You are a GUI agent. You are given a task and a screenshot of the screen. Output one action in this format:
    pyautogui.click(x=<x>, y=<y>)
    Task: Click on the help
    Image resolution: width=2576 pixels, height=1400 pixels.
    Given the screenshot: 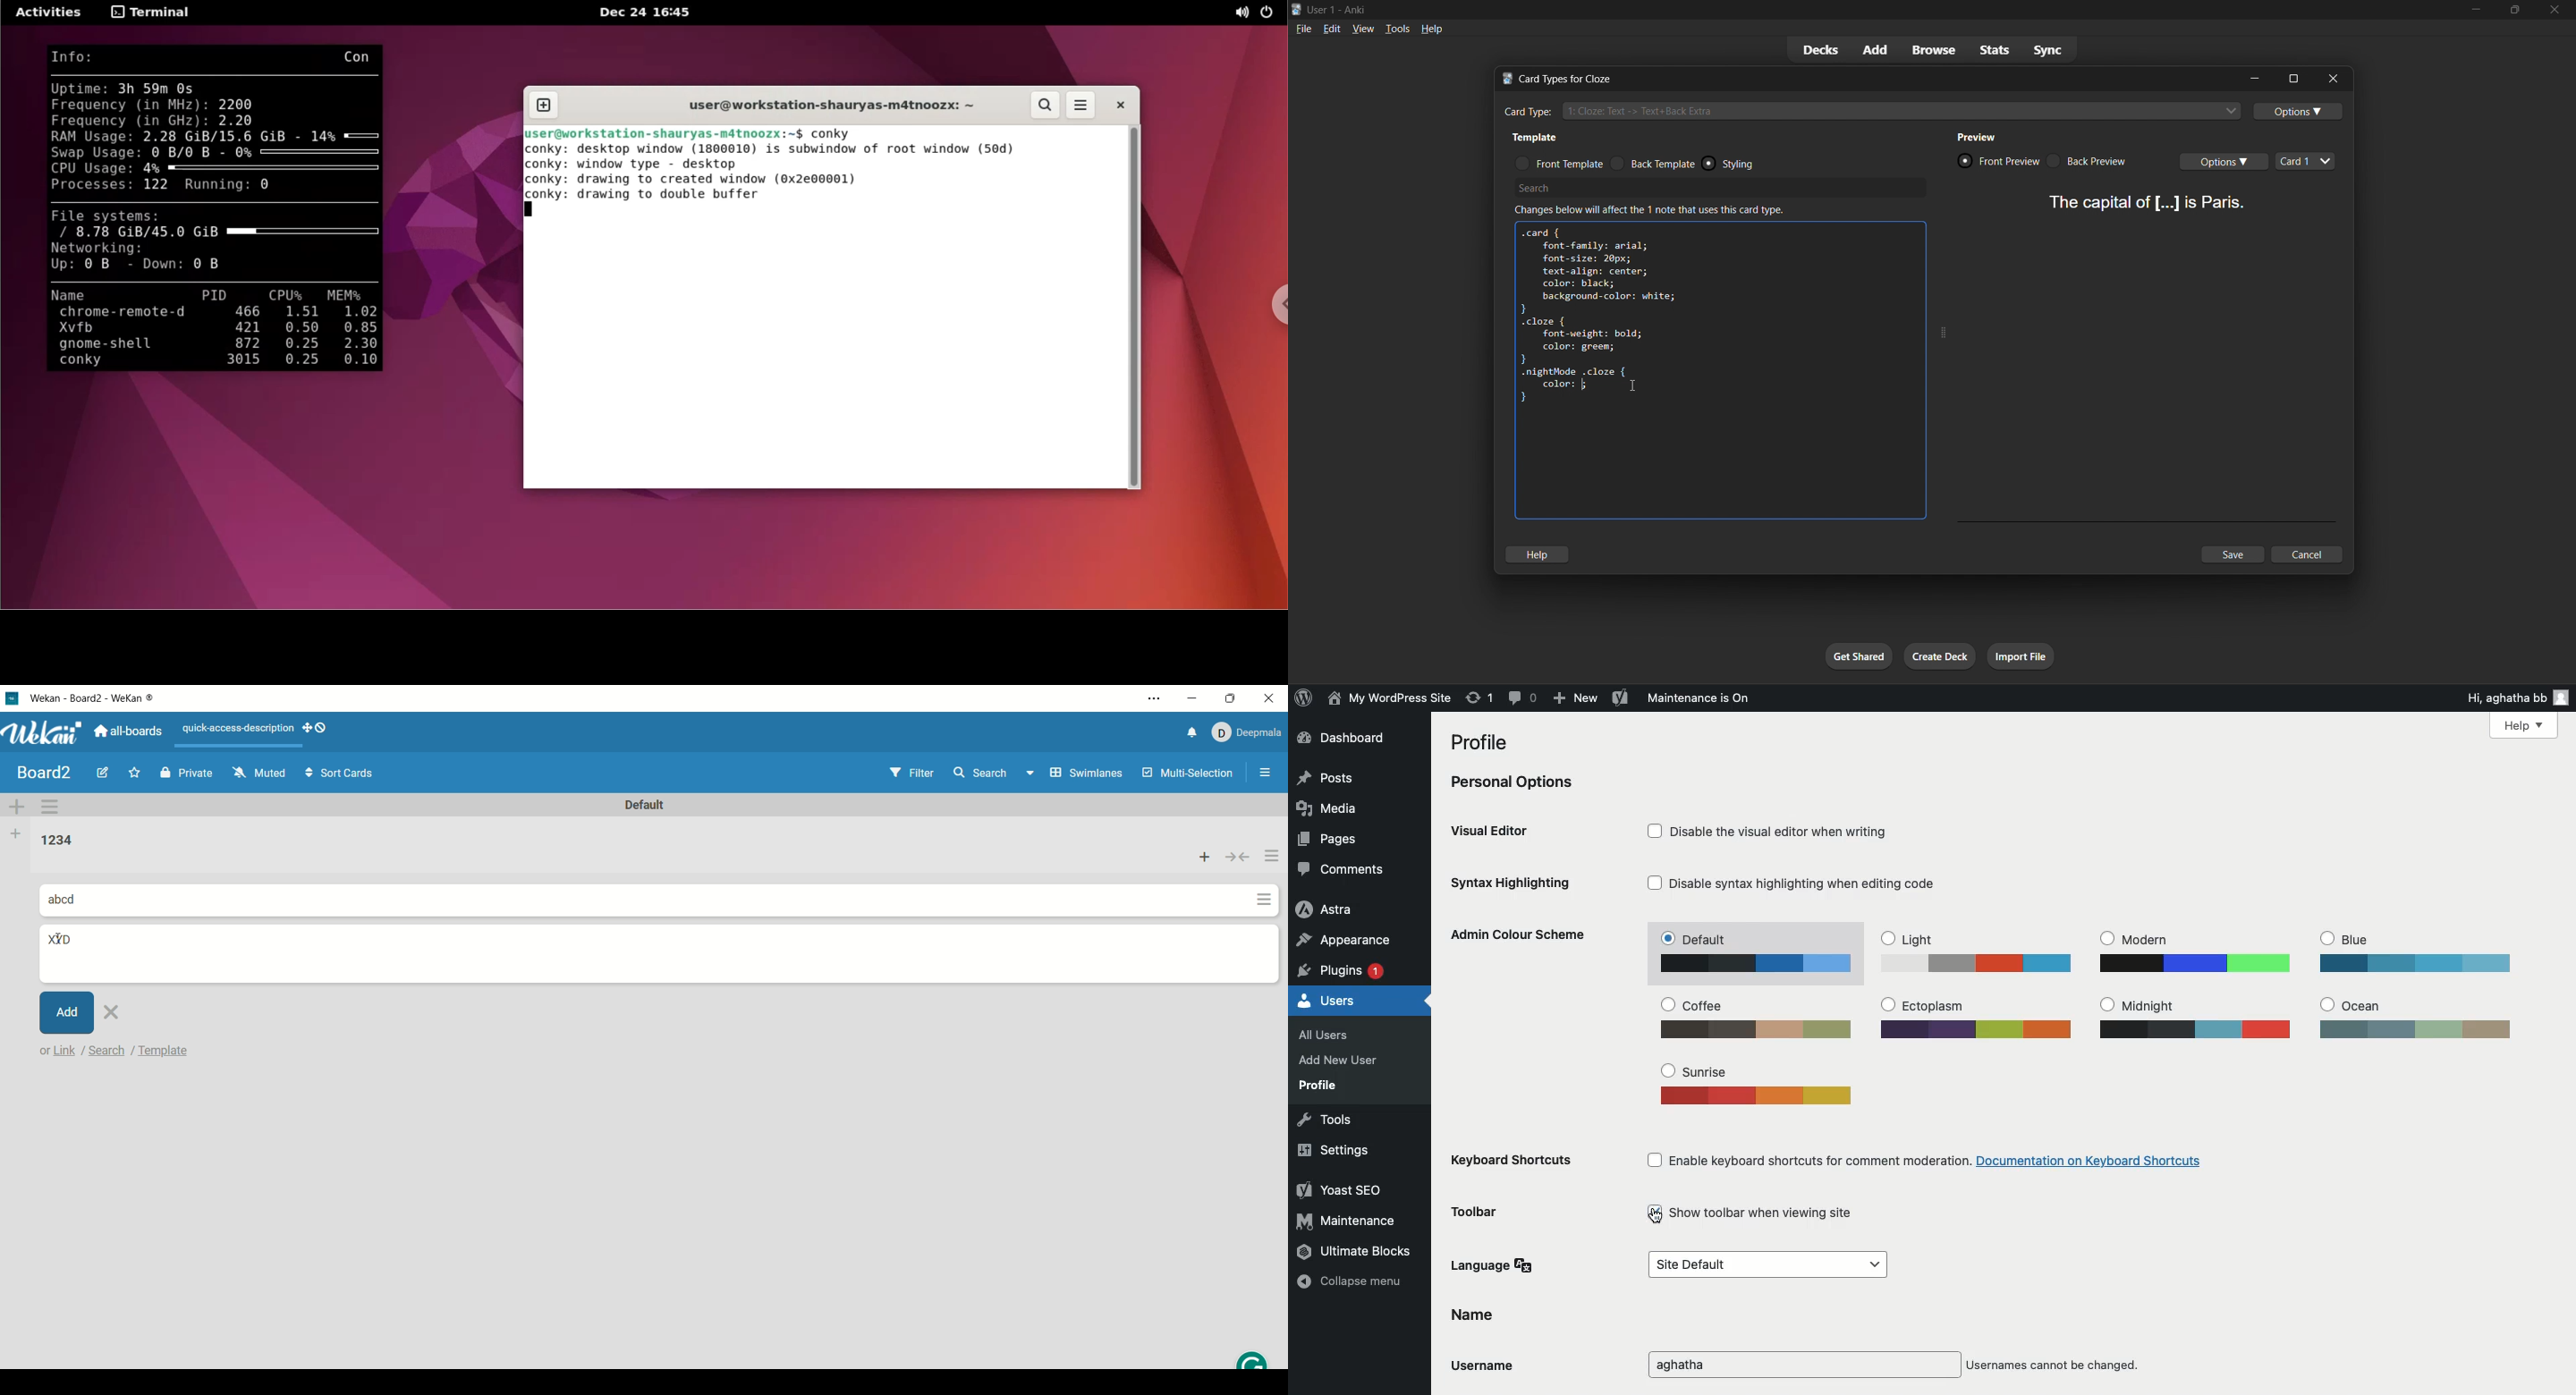 What is the action you would take?
    pyautogui.click(x=1436, y=28)
    